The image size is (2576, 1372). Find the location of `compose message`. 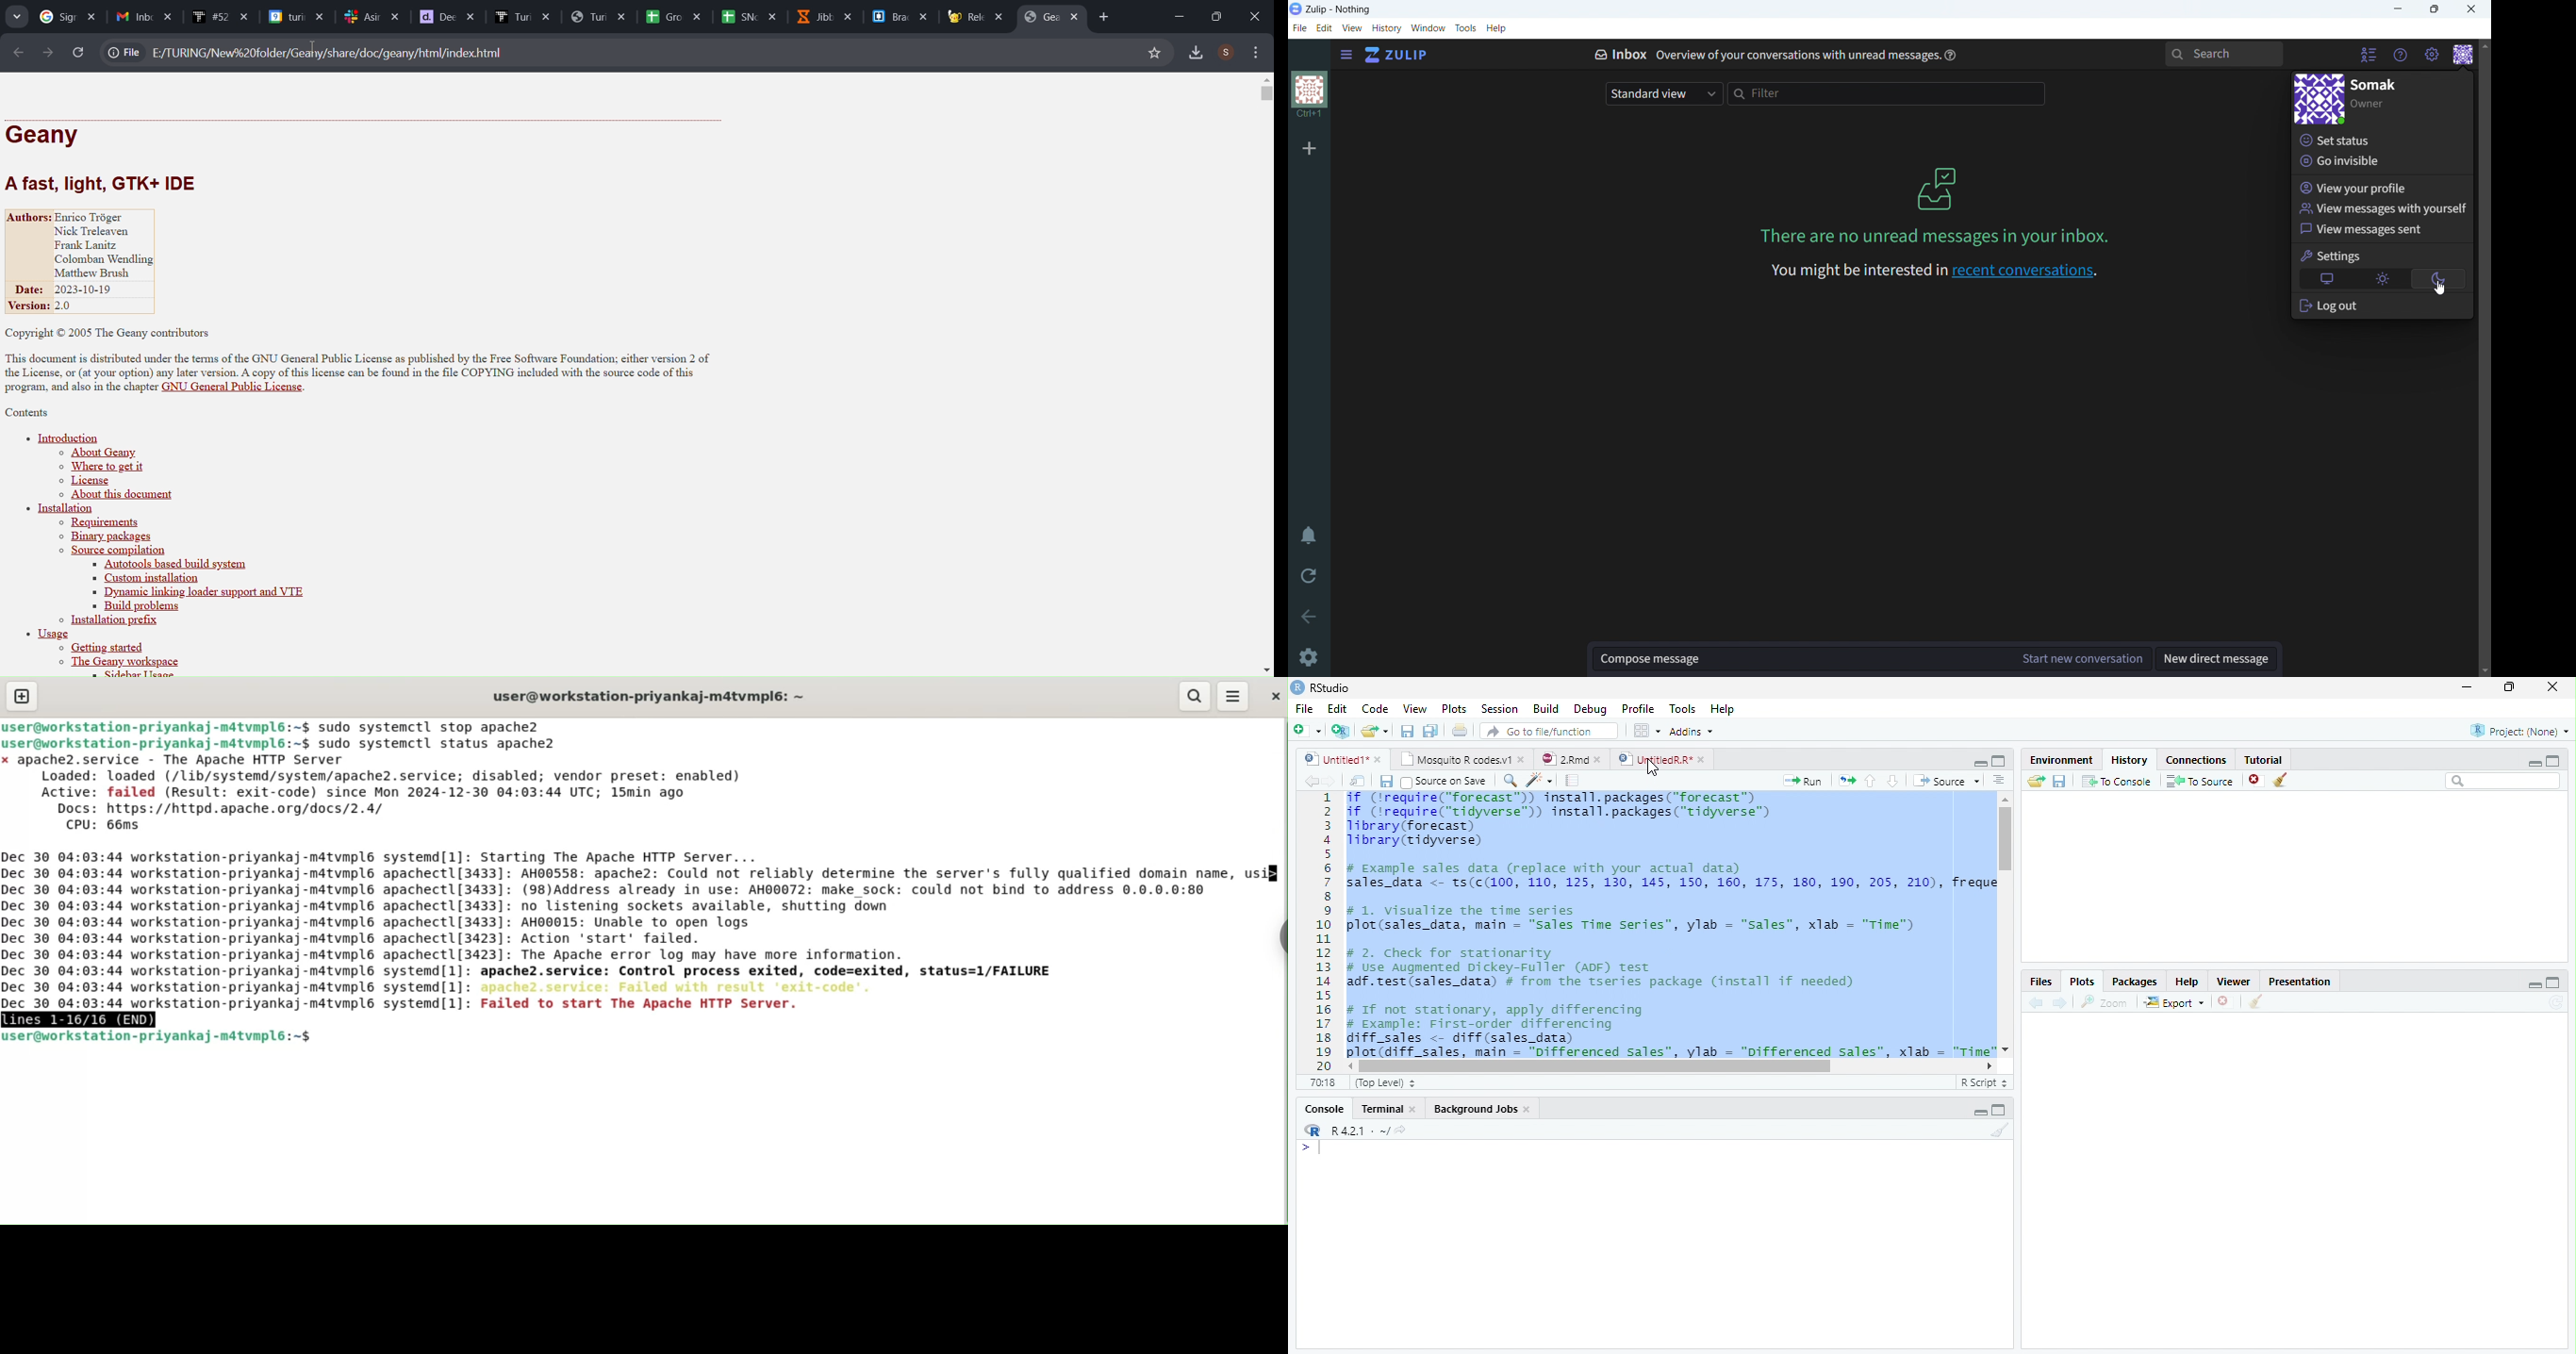

compose message is located at coordinates (1798, 659).